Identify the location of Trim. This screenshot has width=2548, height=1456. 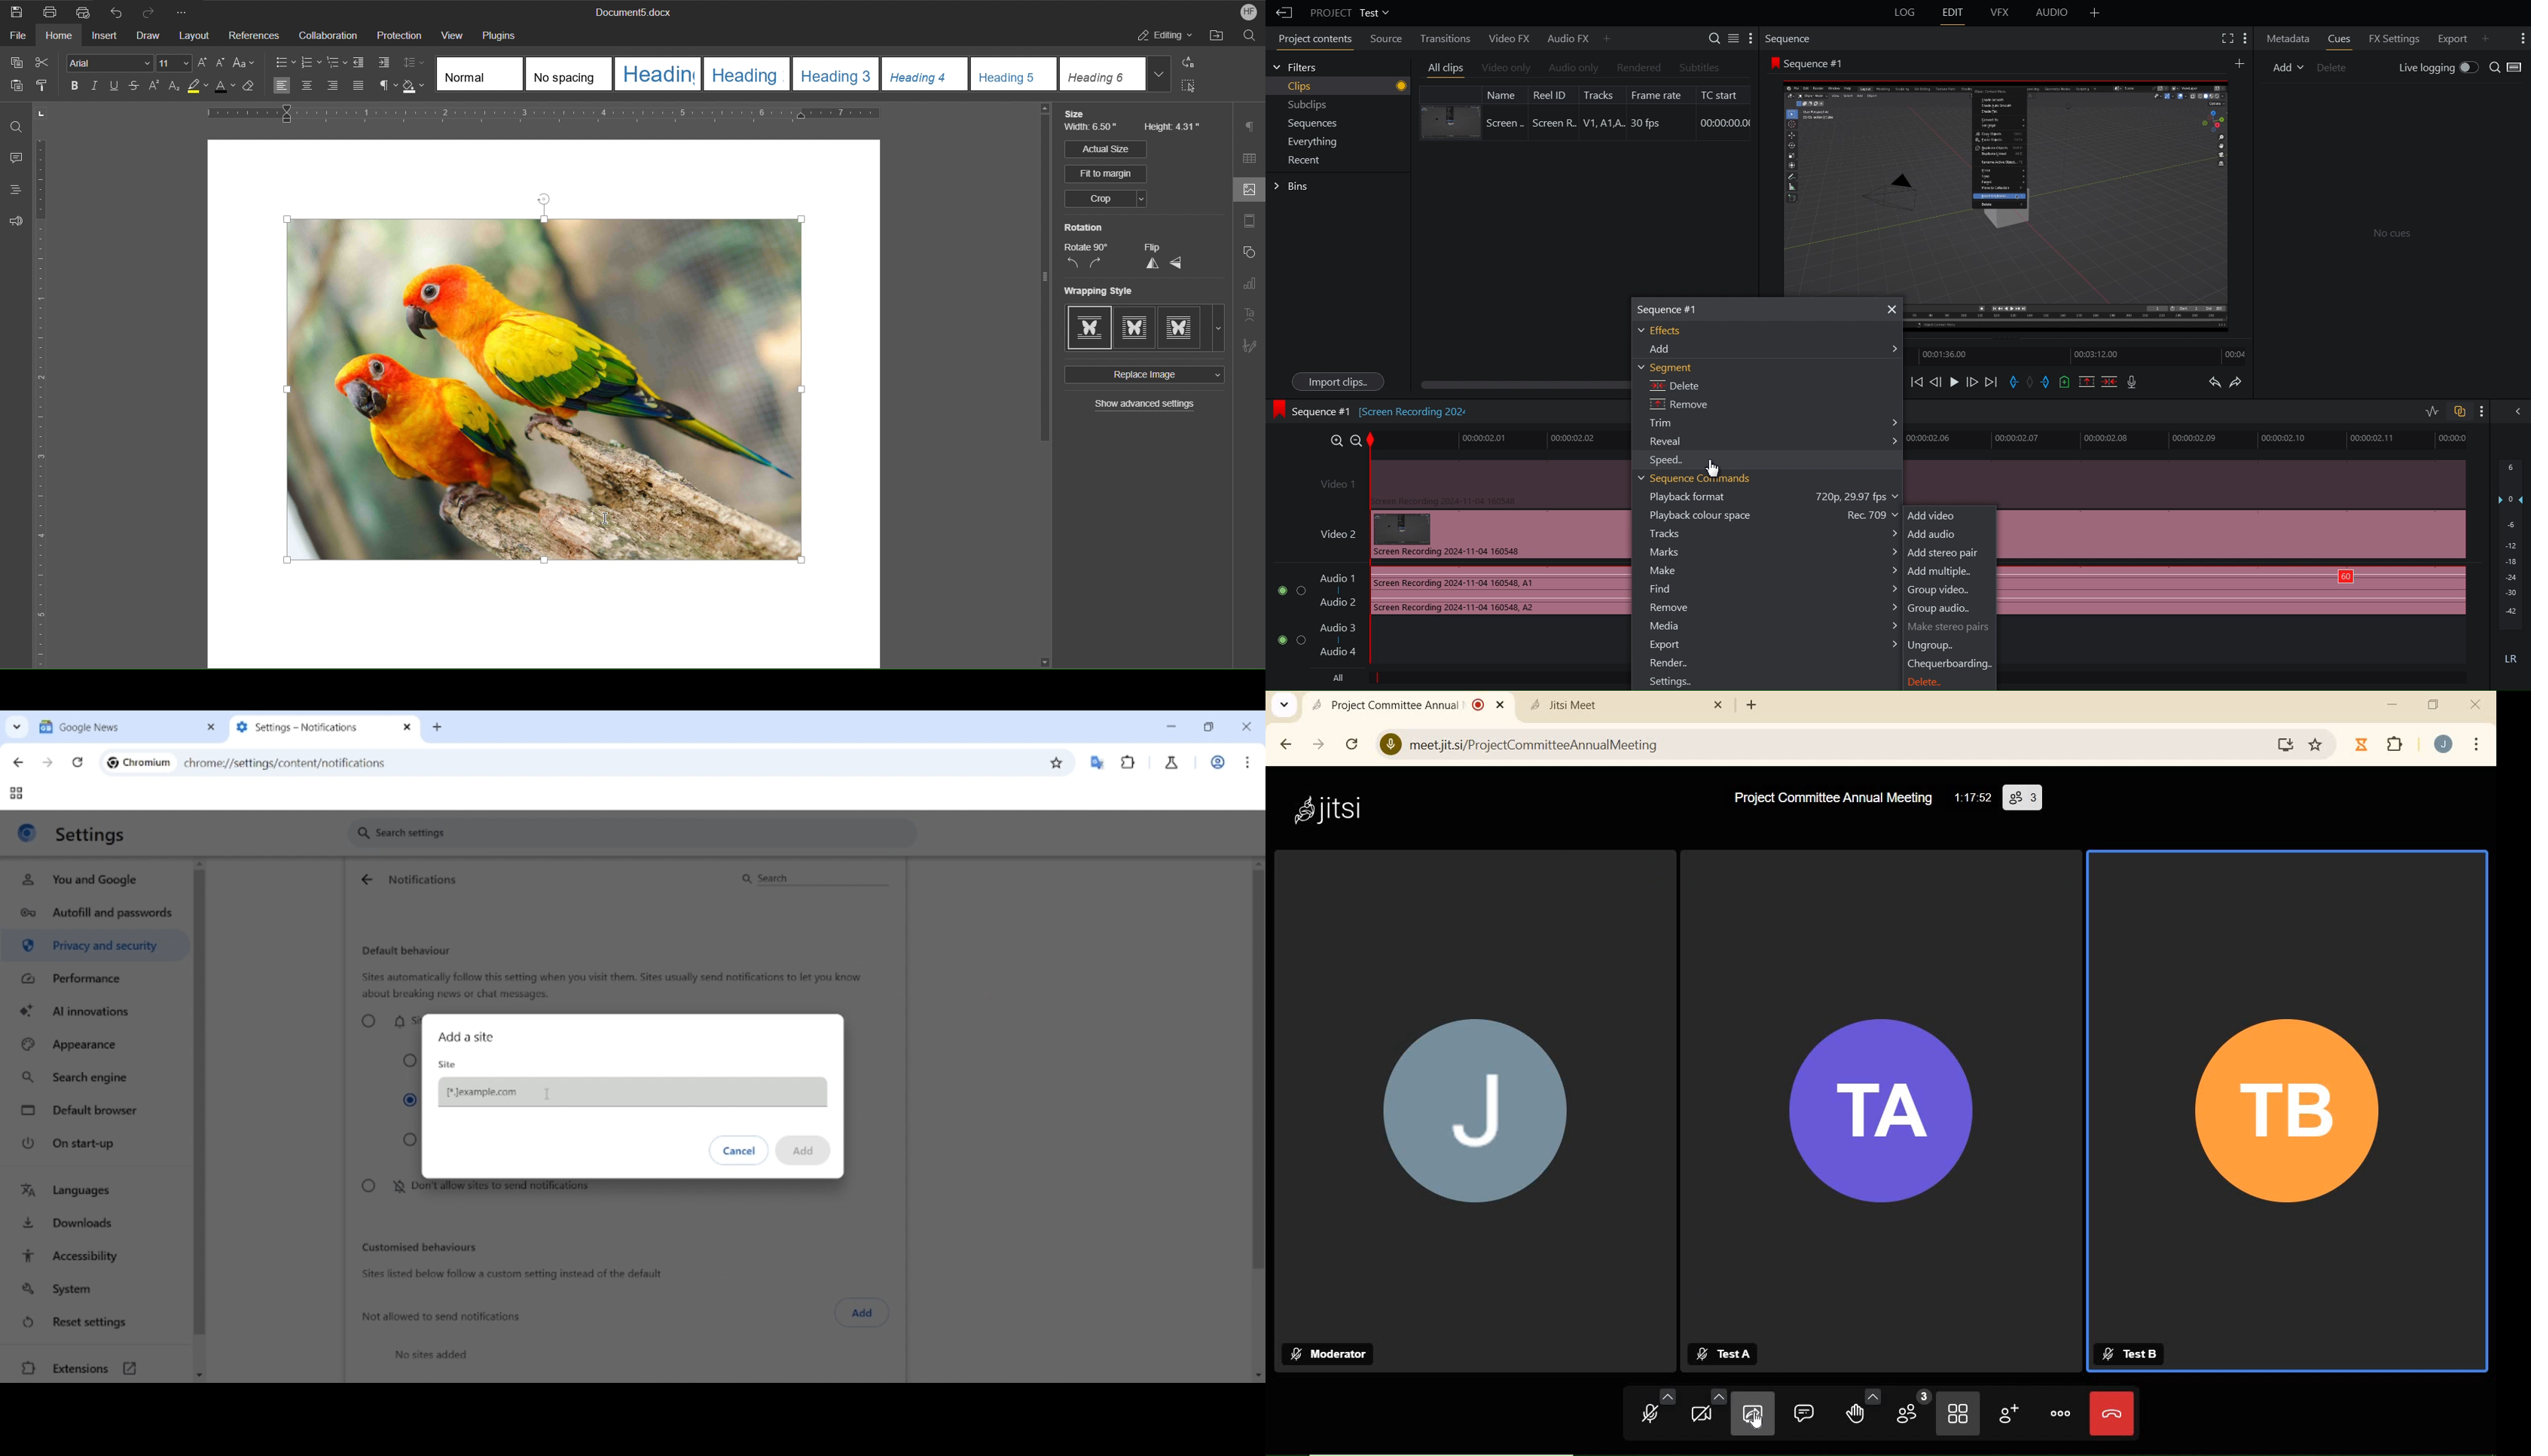
(1774, 422).